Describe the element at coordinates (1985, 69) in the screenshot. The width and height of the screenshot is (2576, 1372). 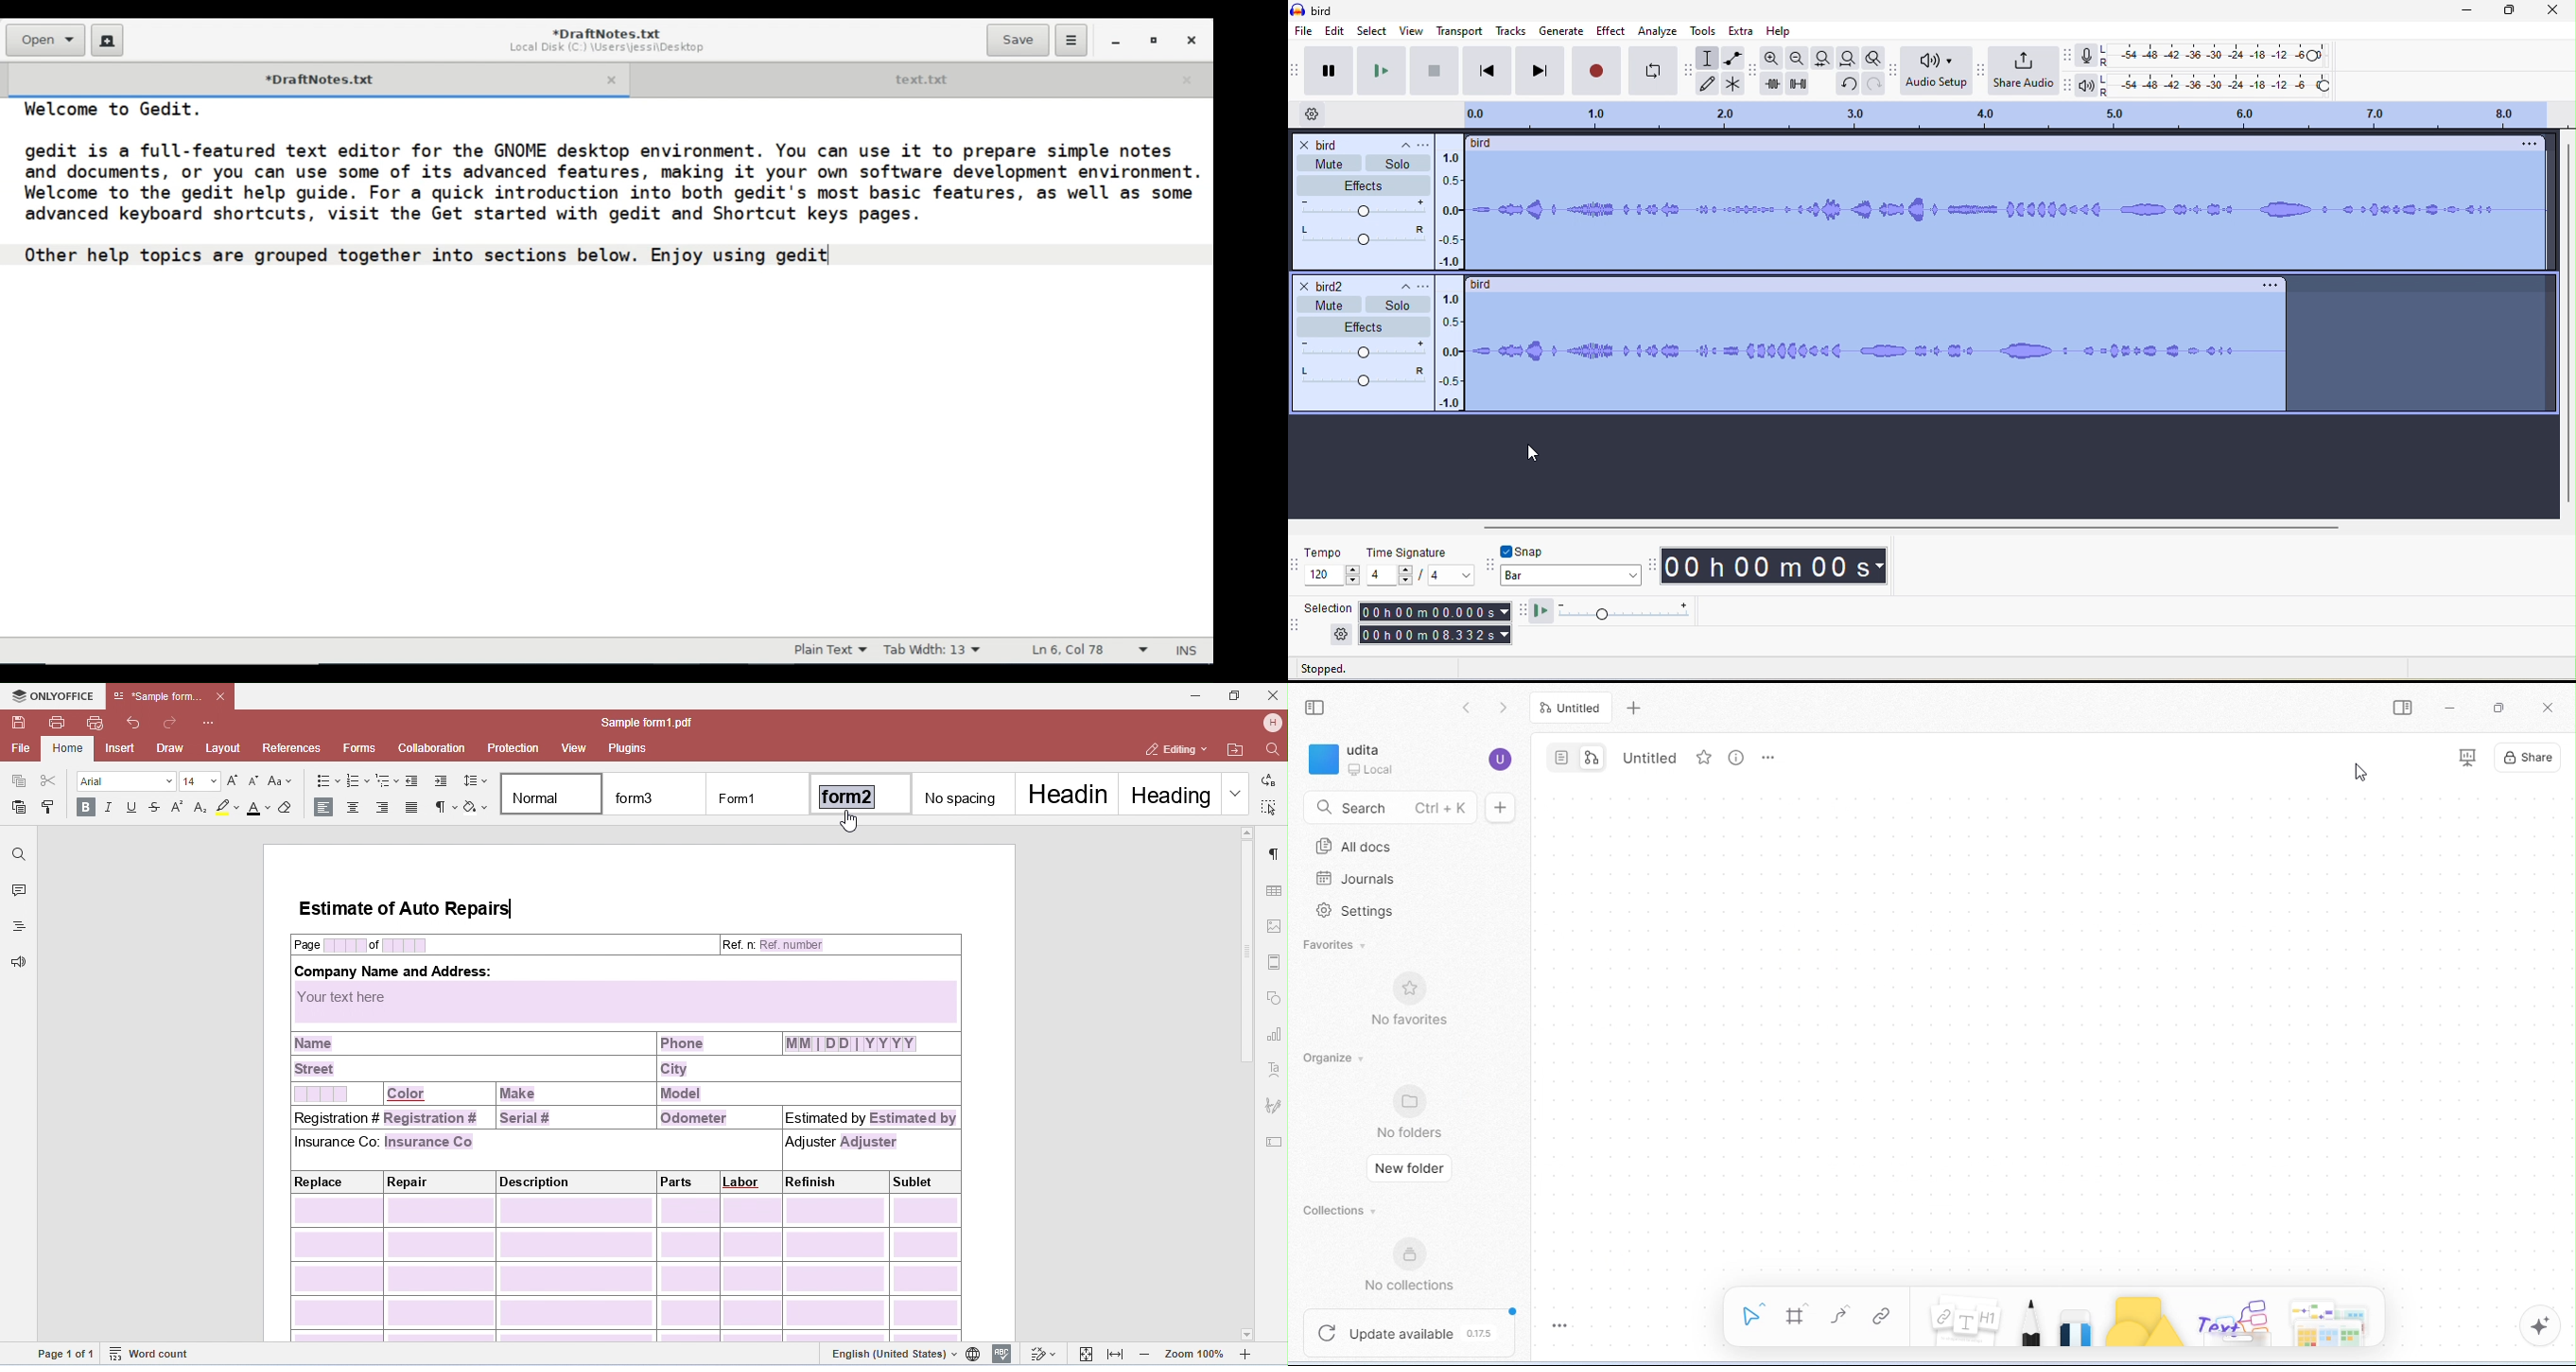
I see `audacity share audio toolbar` at that location.